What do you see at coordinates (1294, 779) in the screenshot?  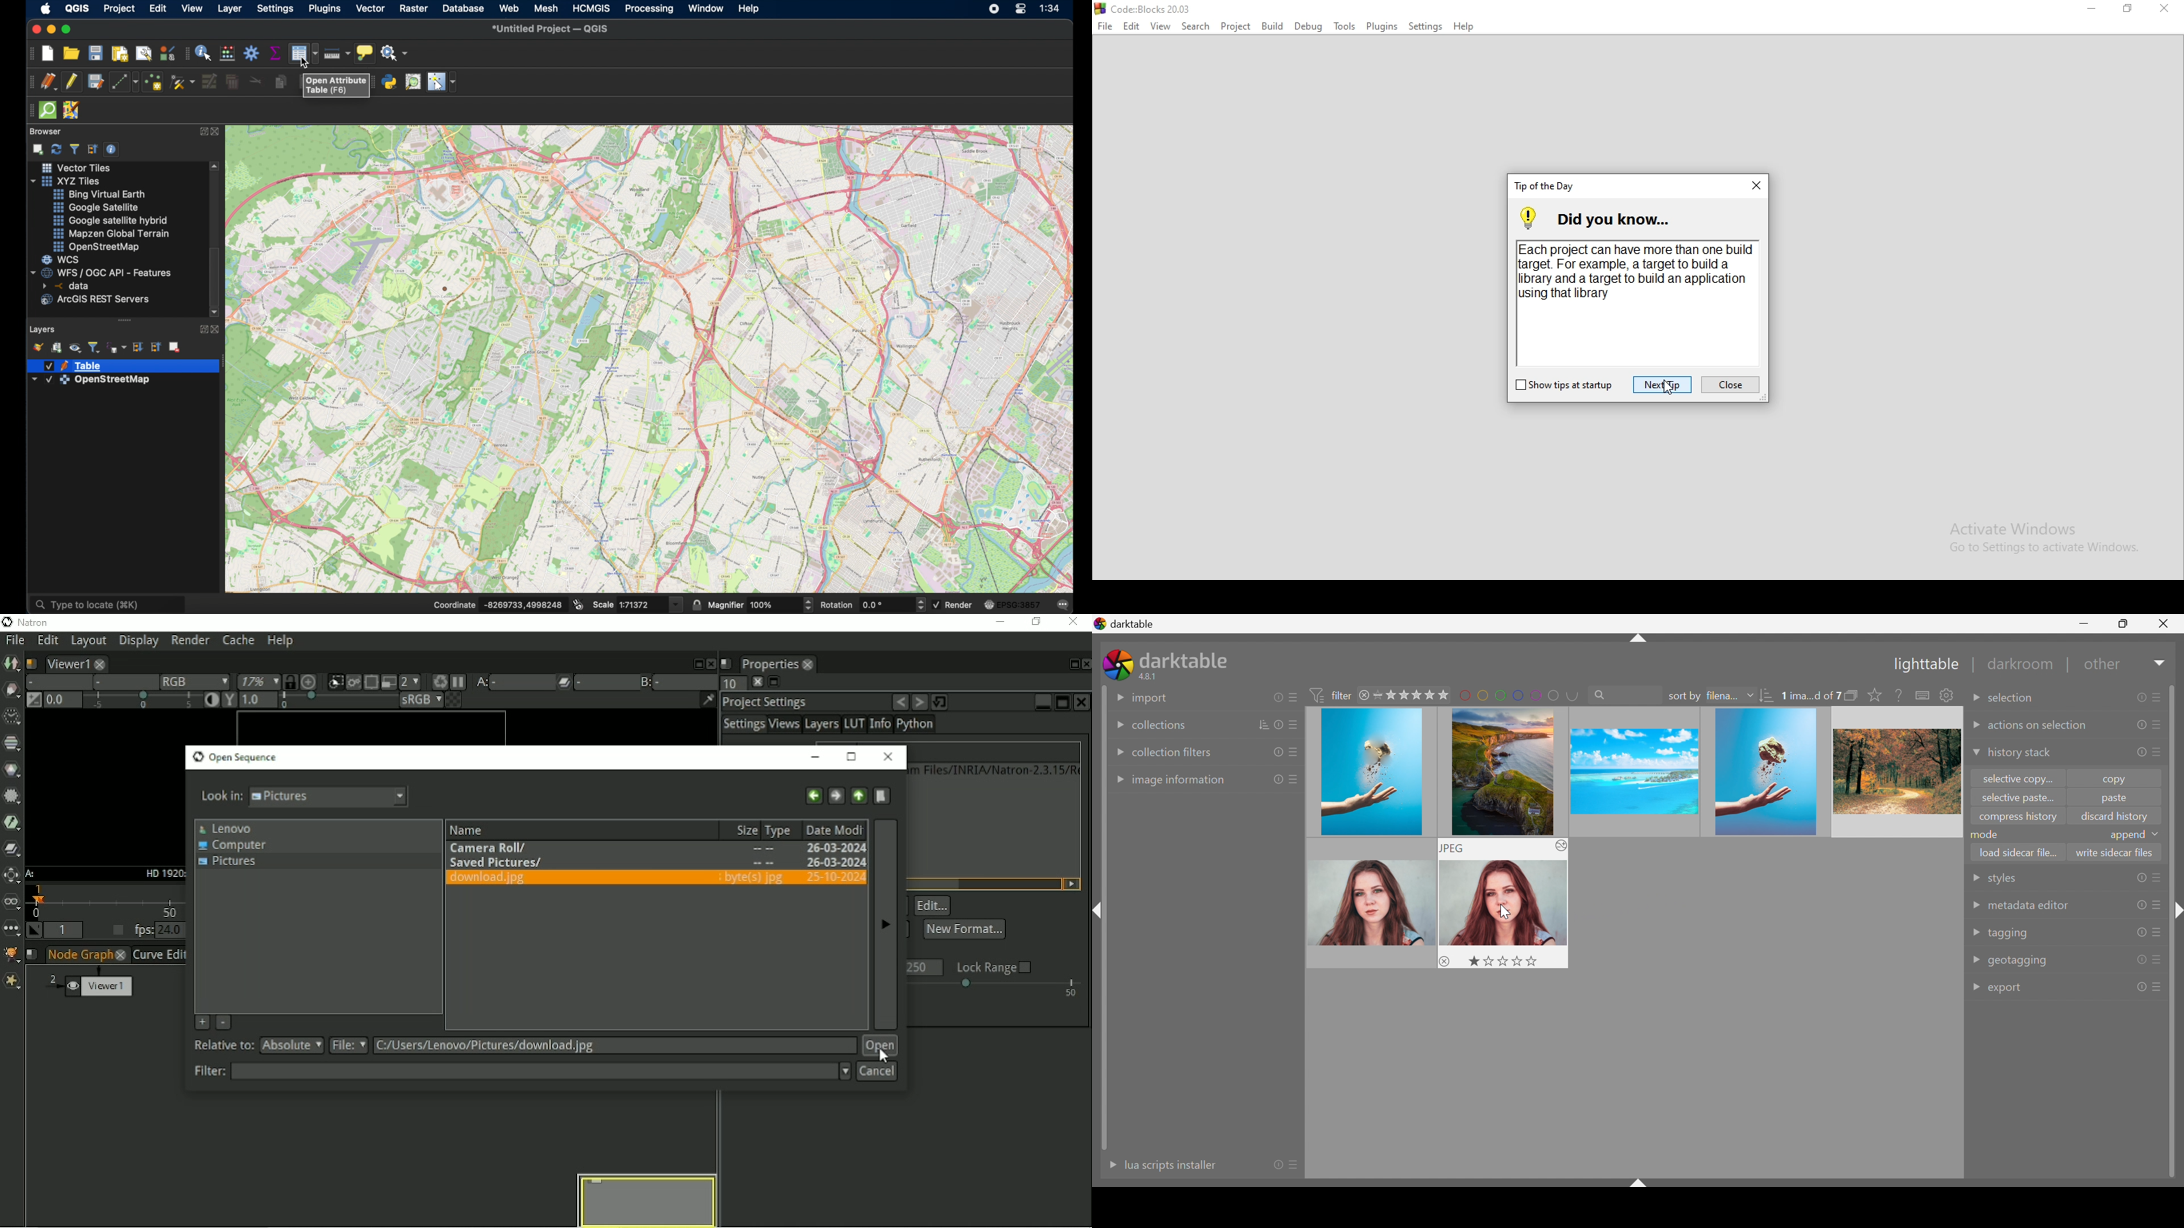 I see `presets` at bounding box center [1294, 779].